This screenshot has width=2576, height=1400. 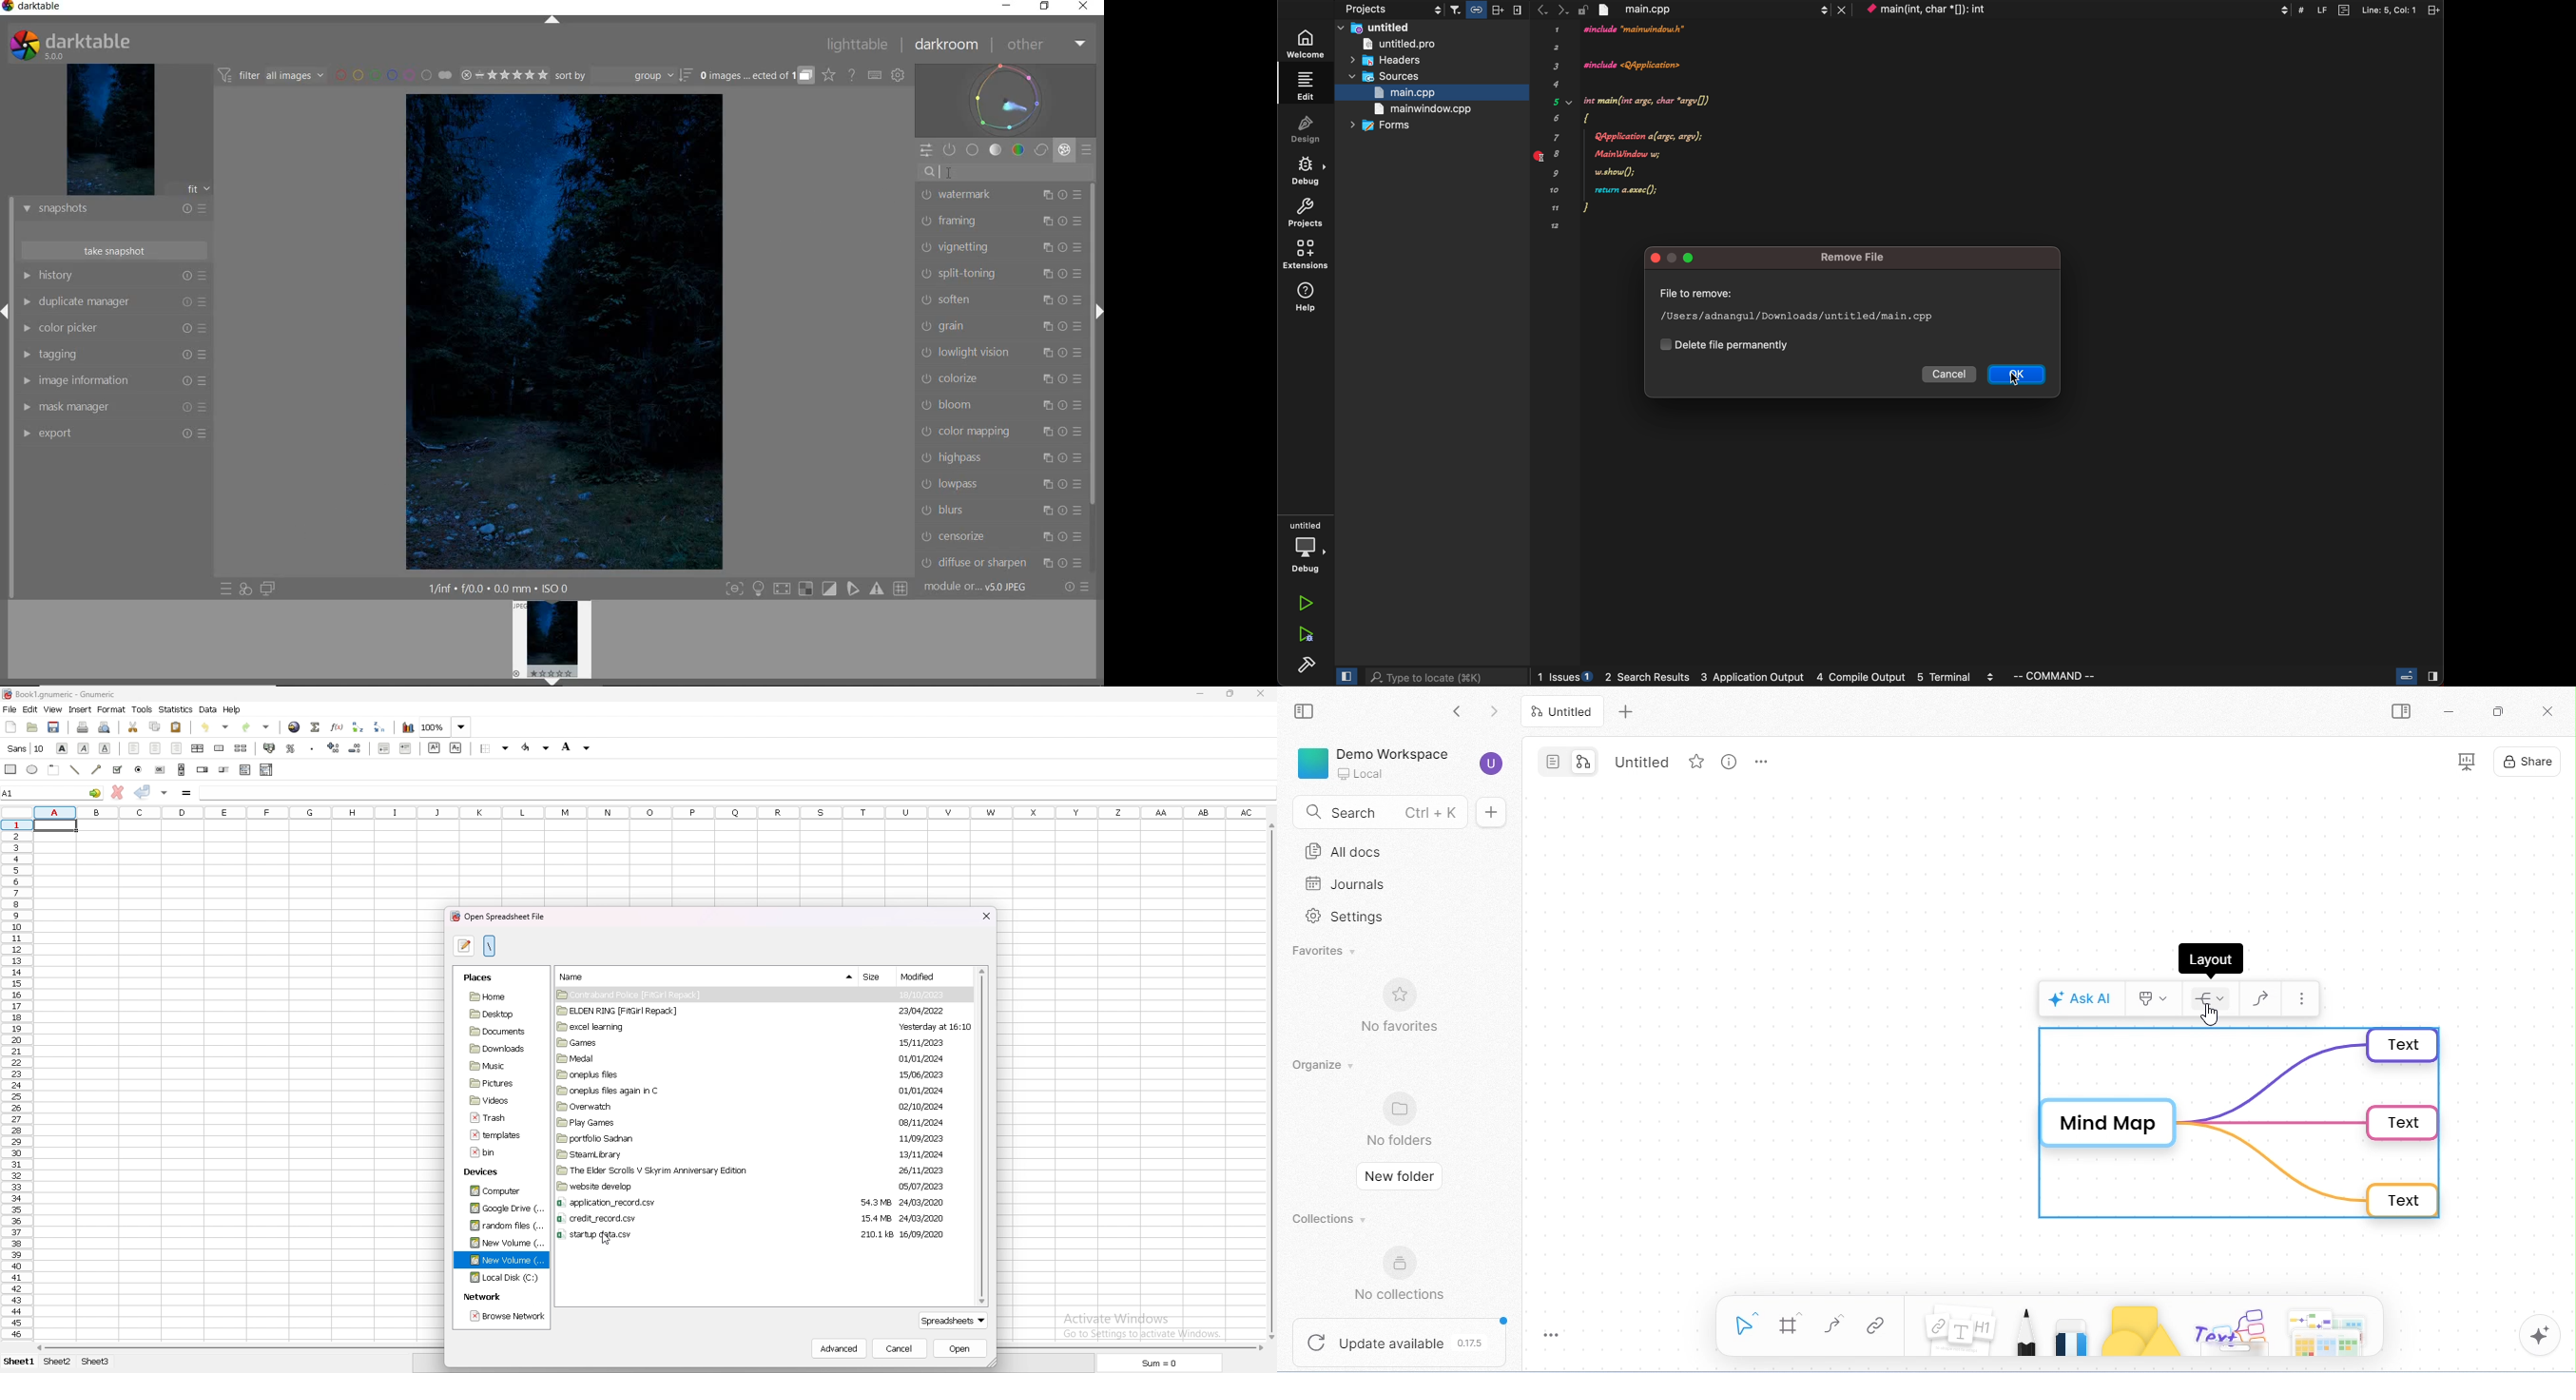 I want to click on arrows, so click(x=1549, y=10).